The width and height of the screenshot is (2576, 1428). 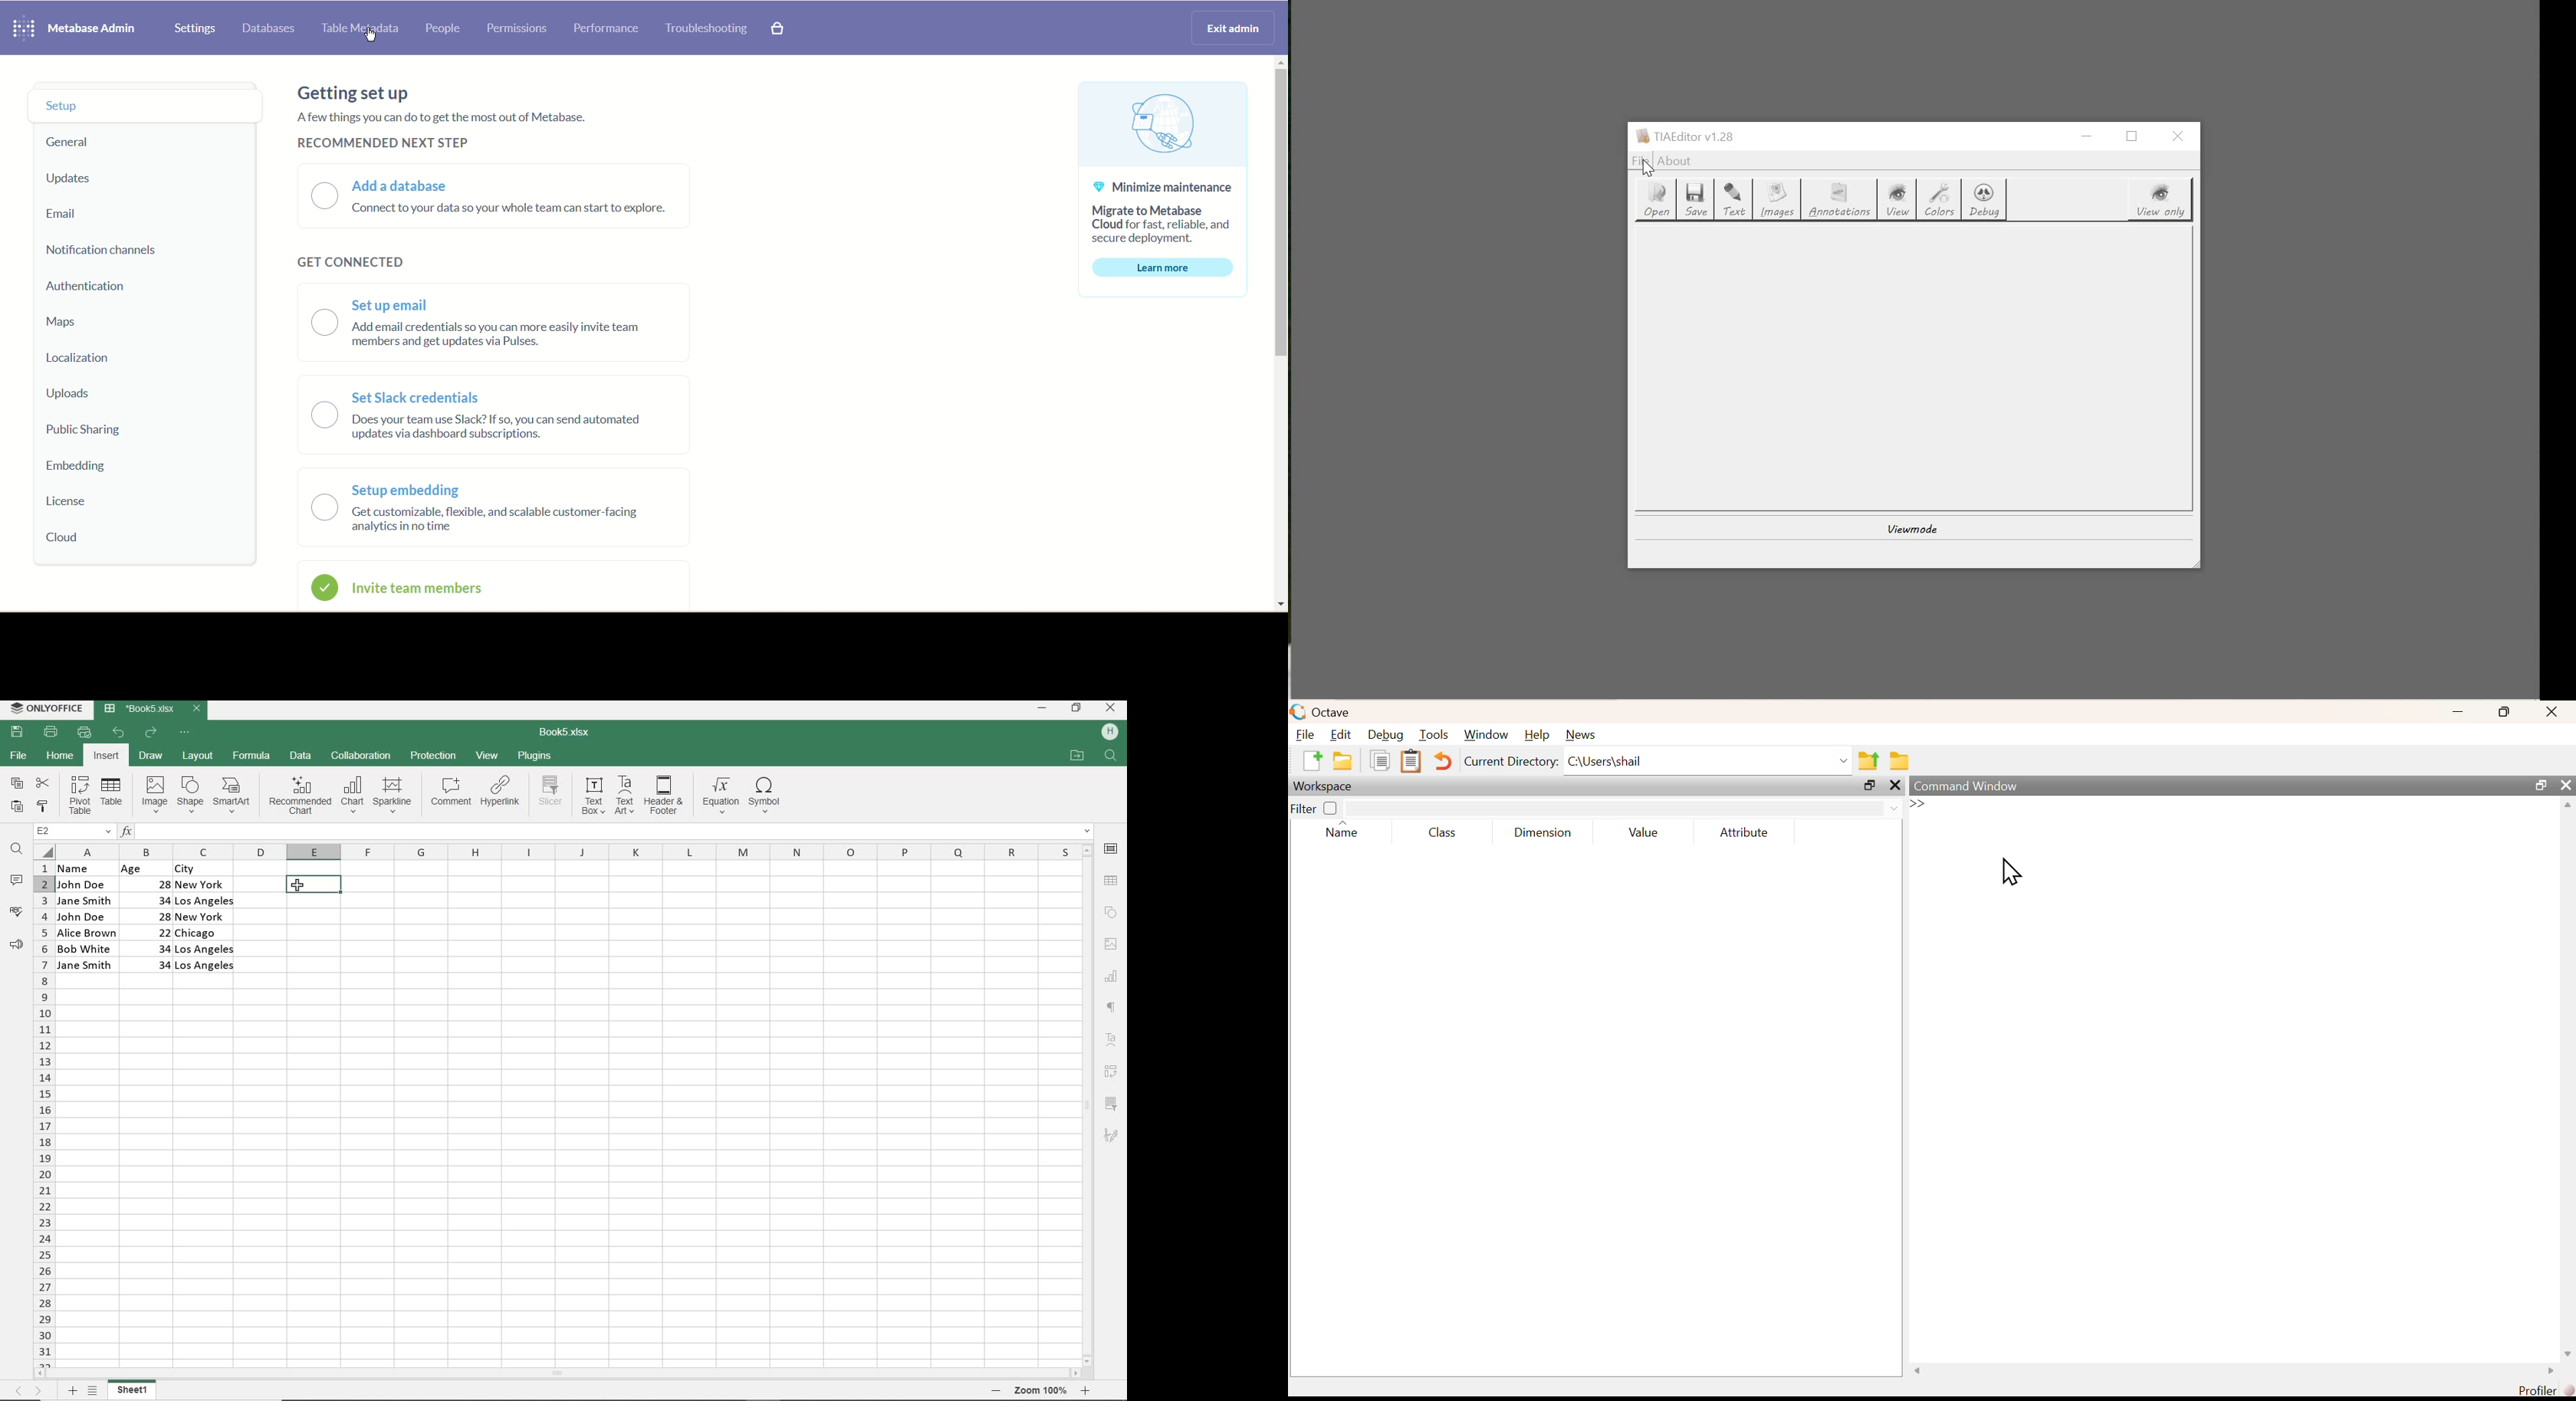 What do you see at coordinates (567, 734) in the screenshot?
I see `DOCUMENT NAME` at bounding box center [567, 734].